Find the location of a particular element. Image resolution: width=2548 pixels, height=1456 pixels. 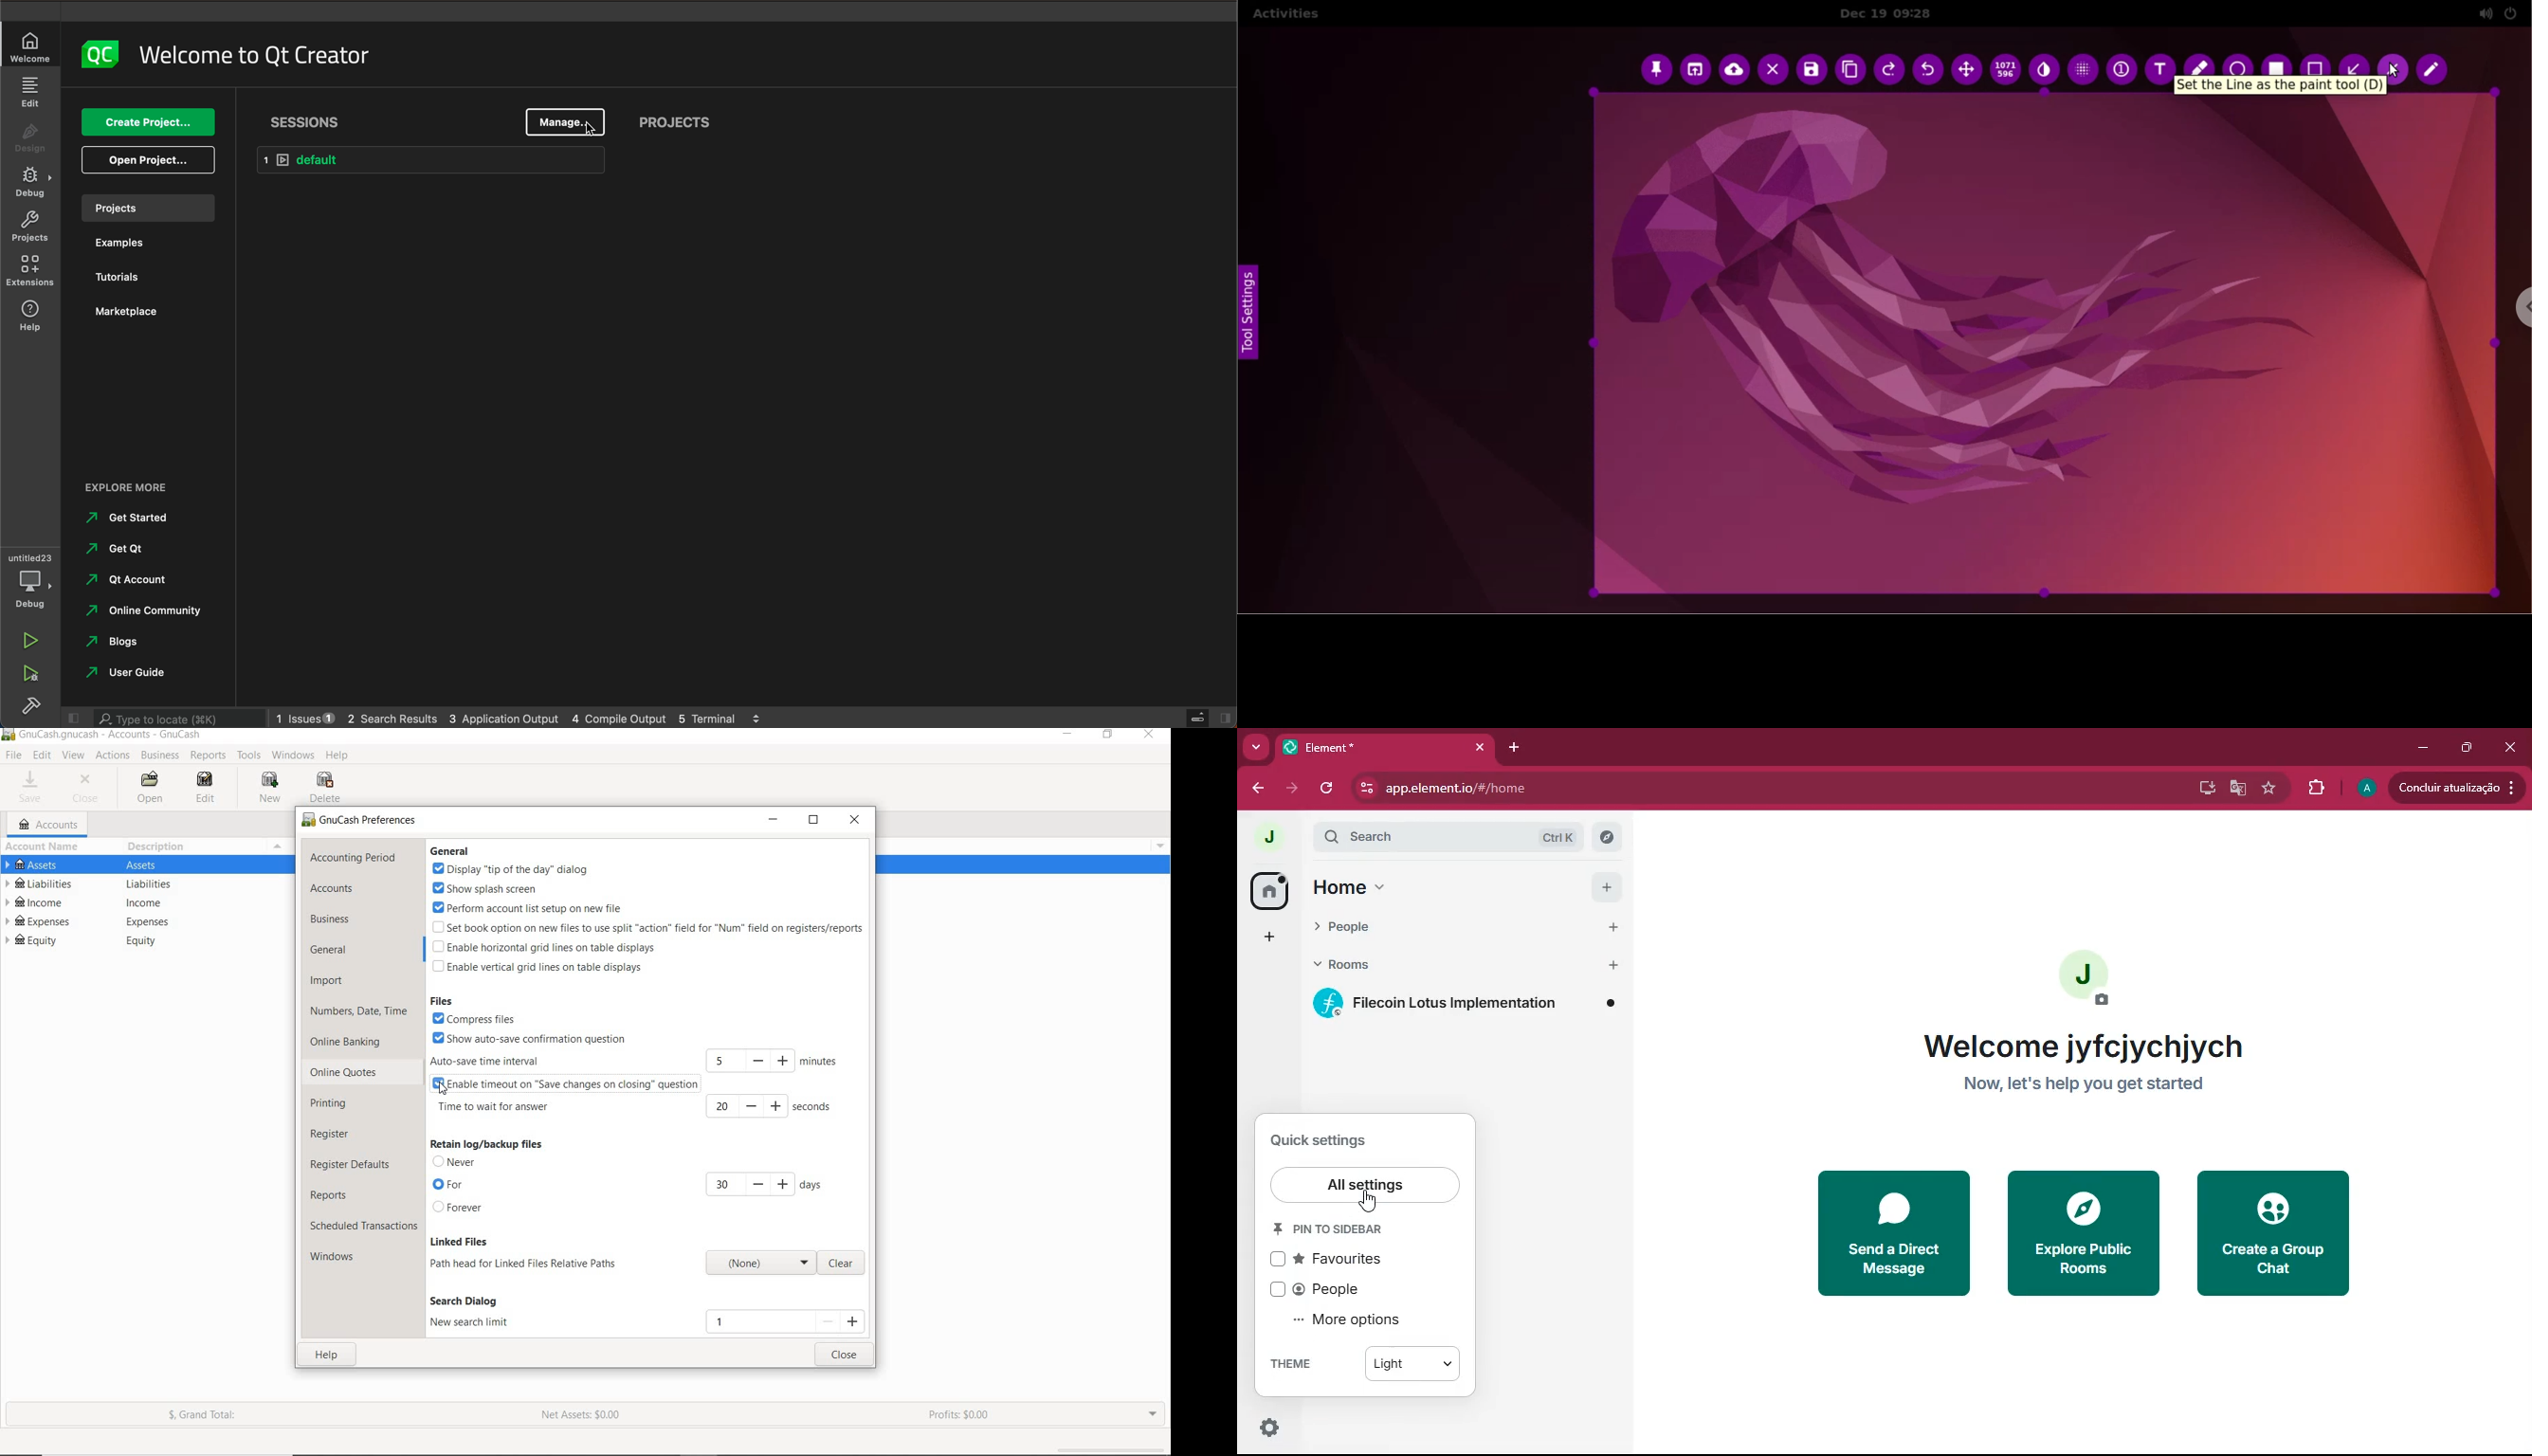

profile picture is located at coordinates (2366, 790).